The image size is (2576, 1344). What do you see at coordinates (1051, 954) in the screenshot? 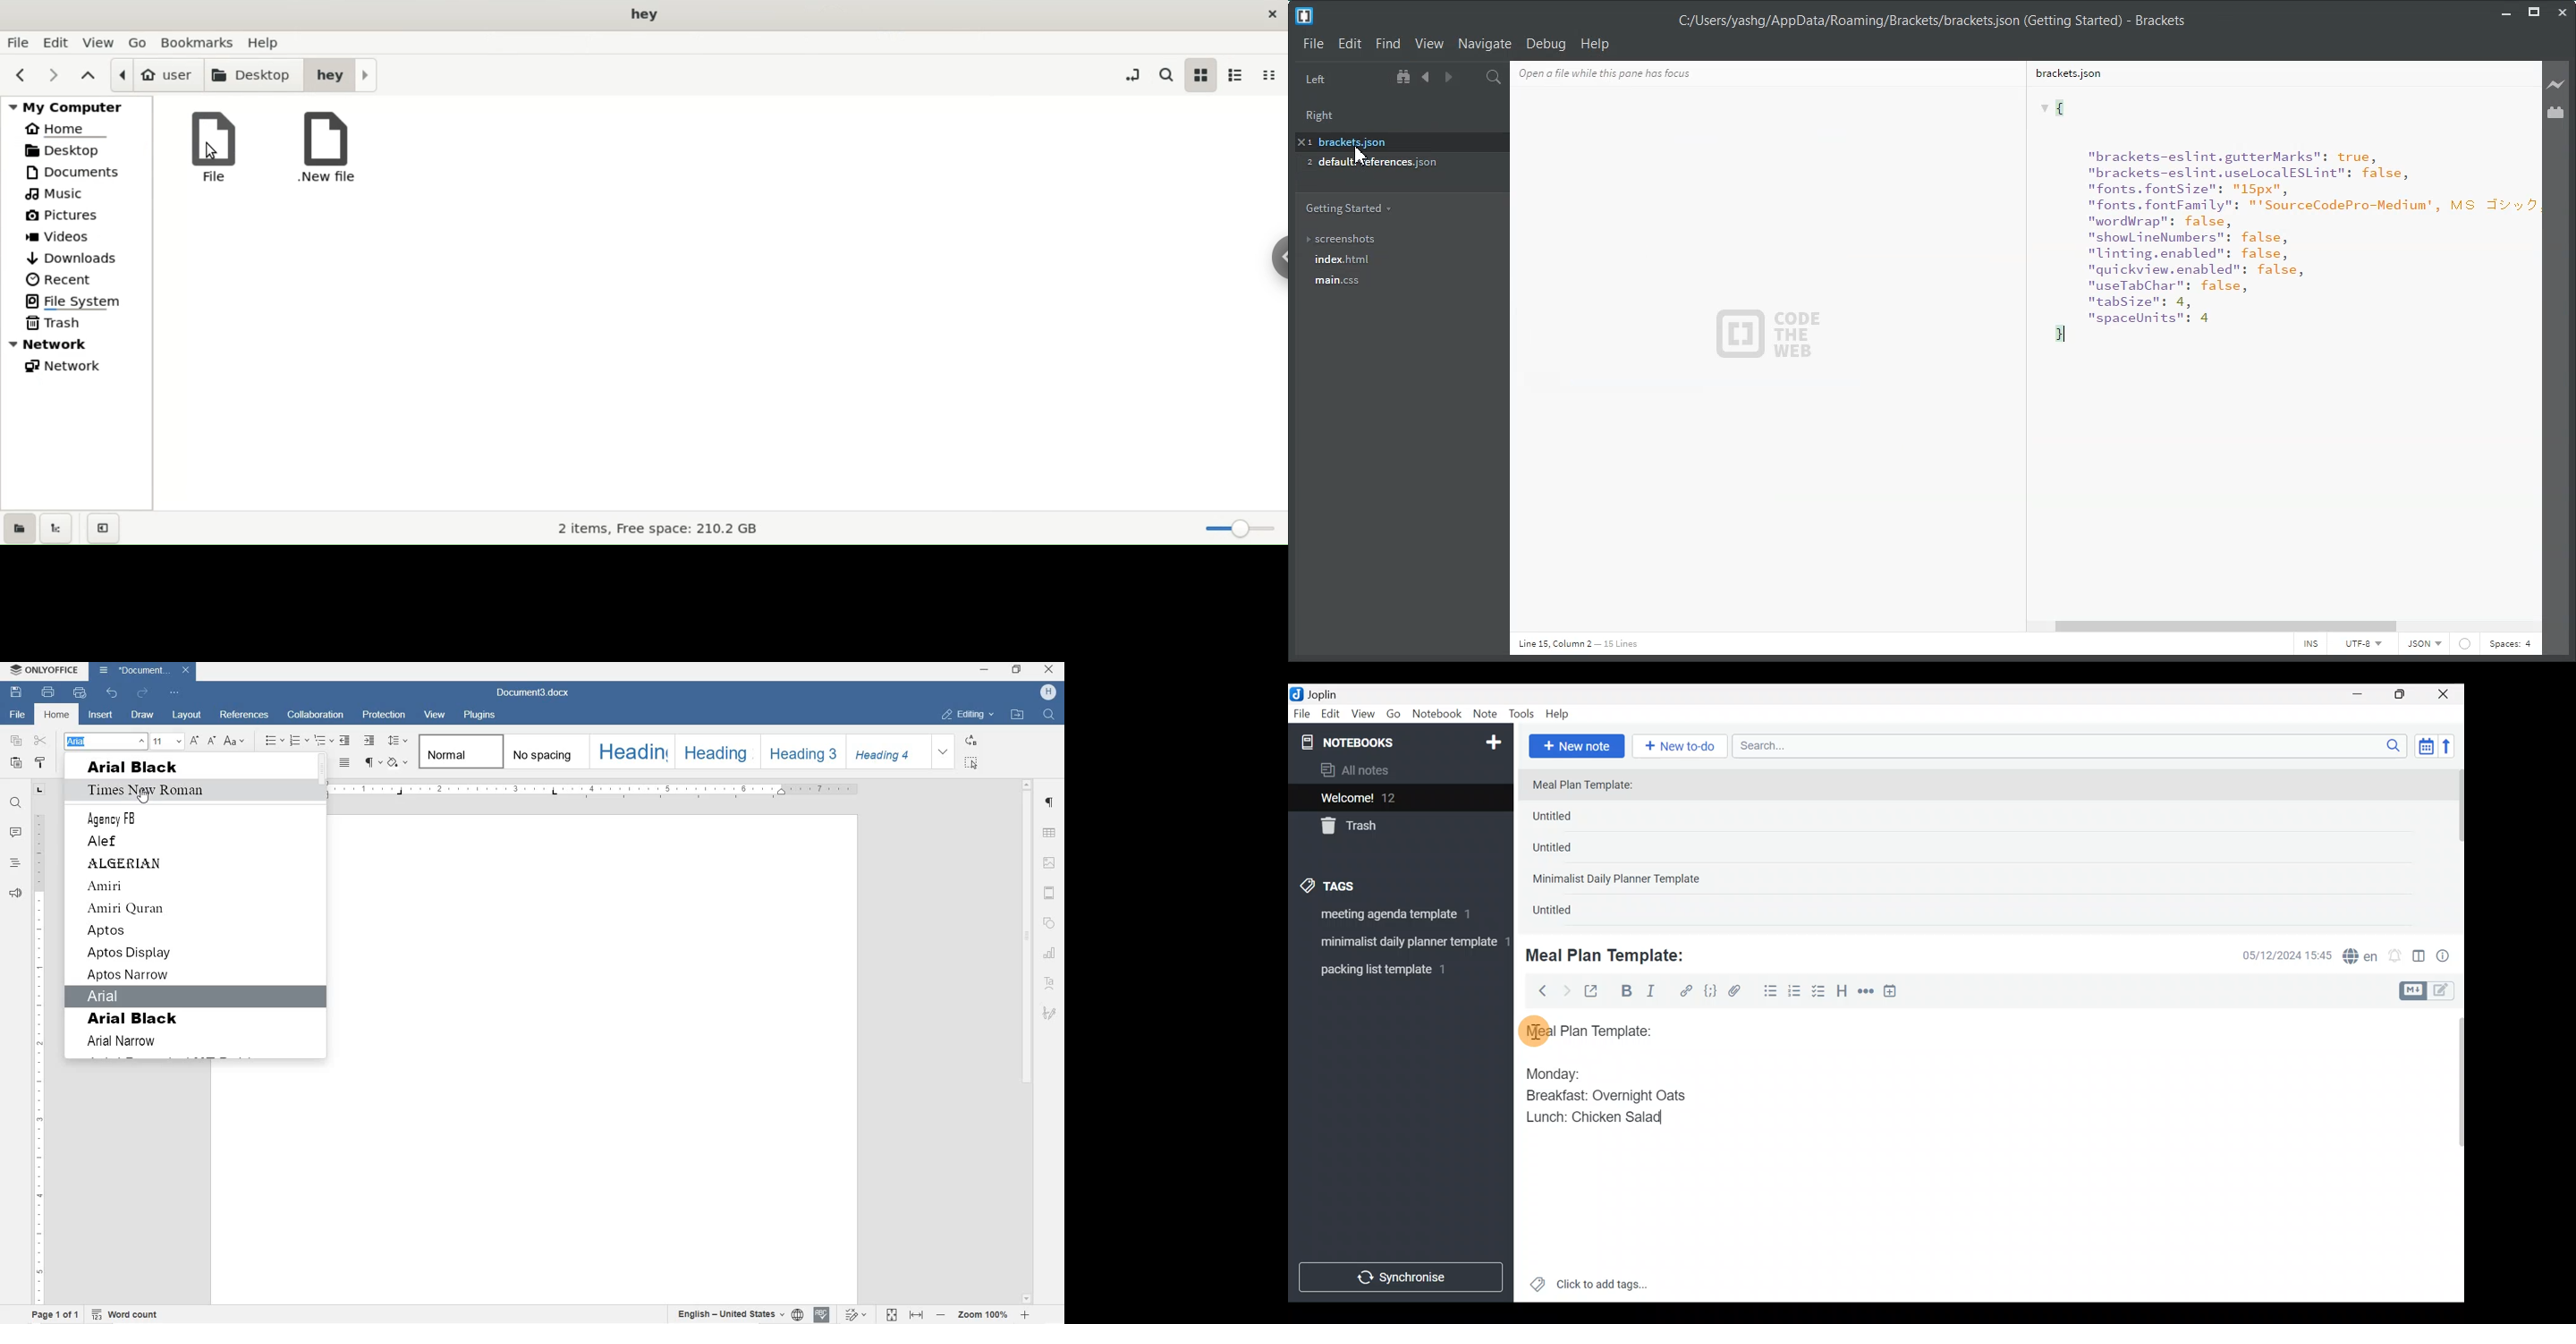
I see `CHART` at bounding box center [1051, 954].